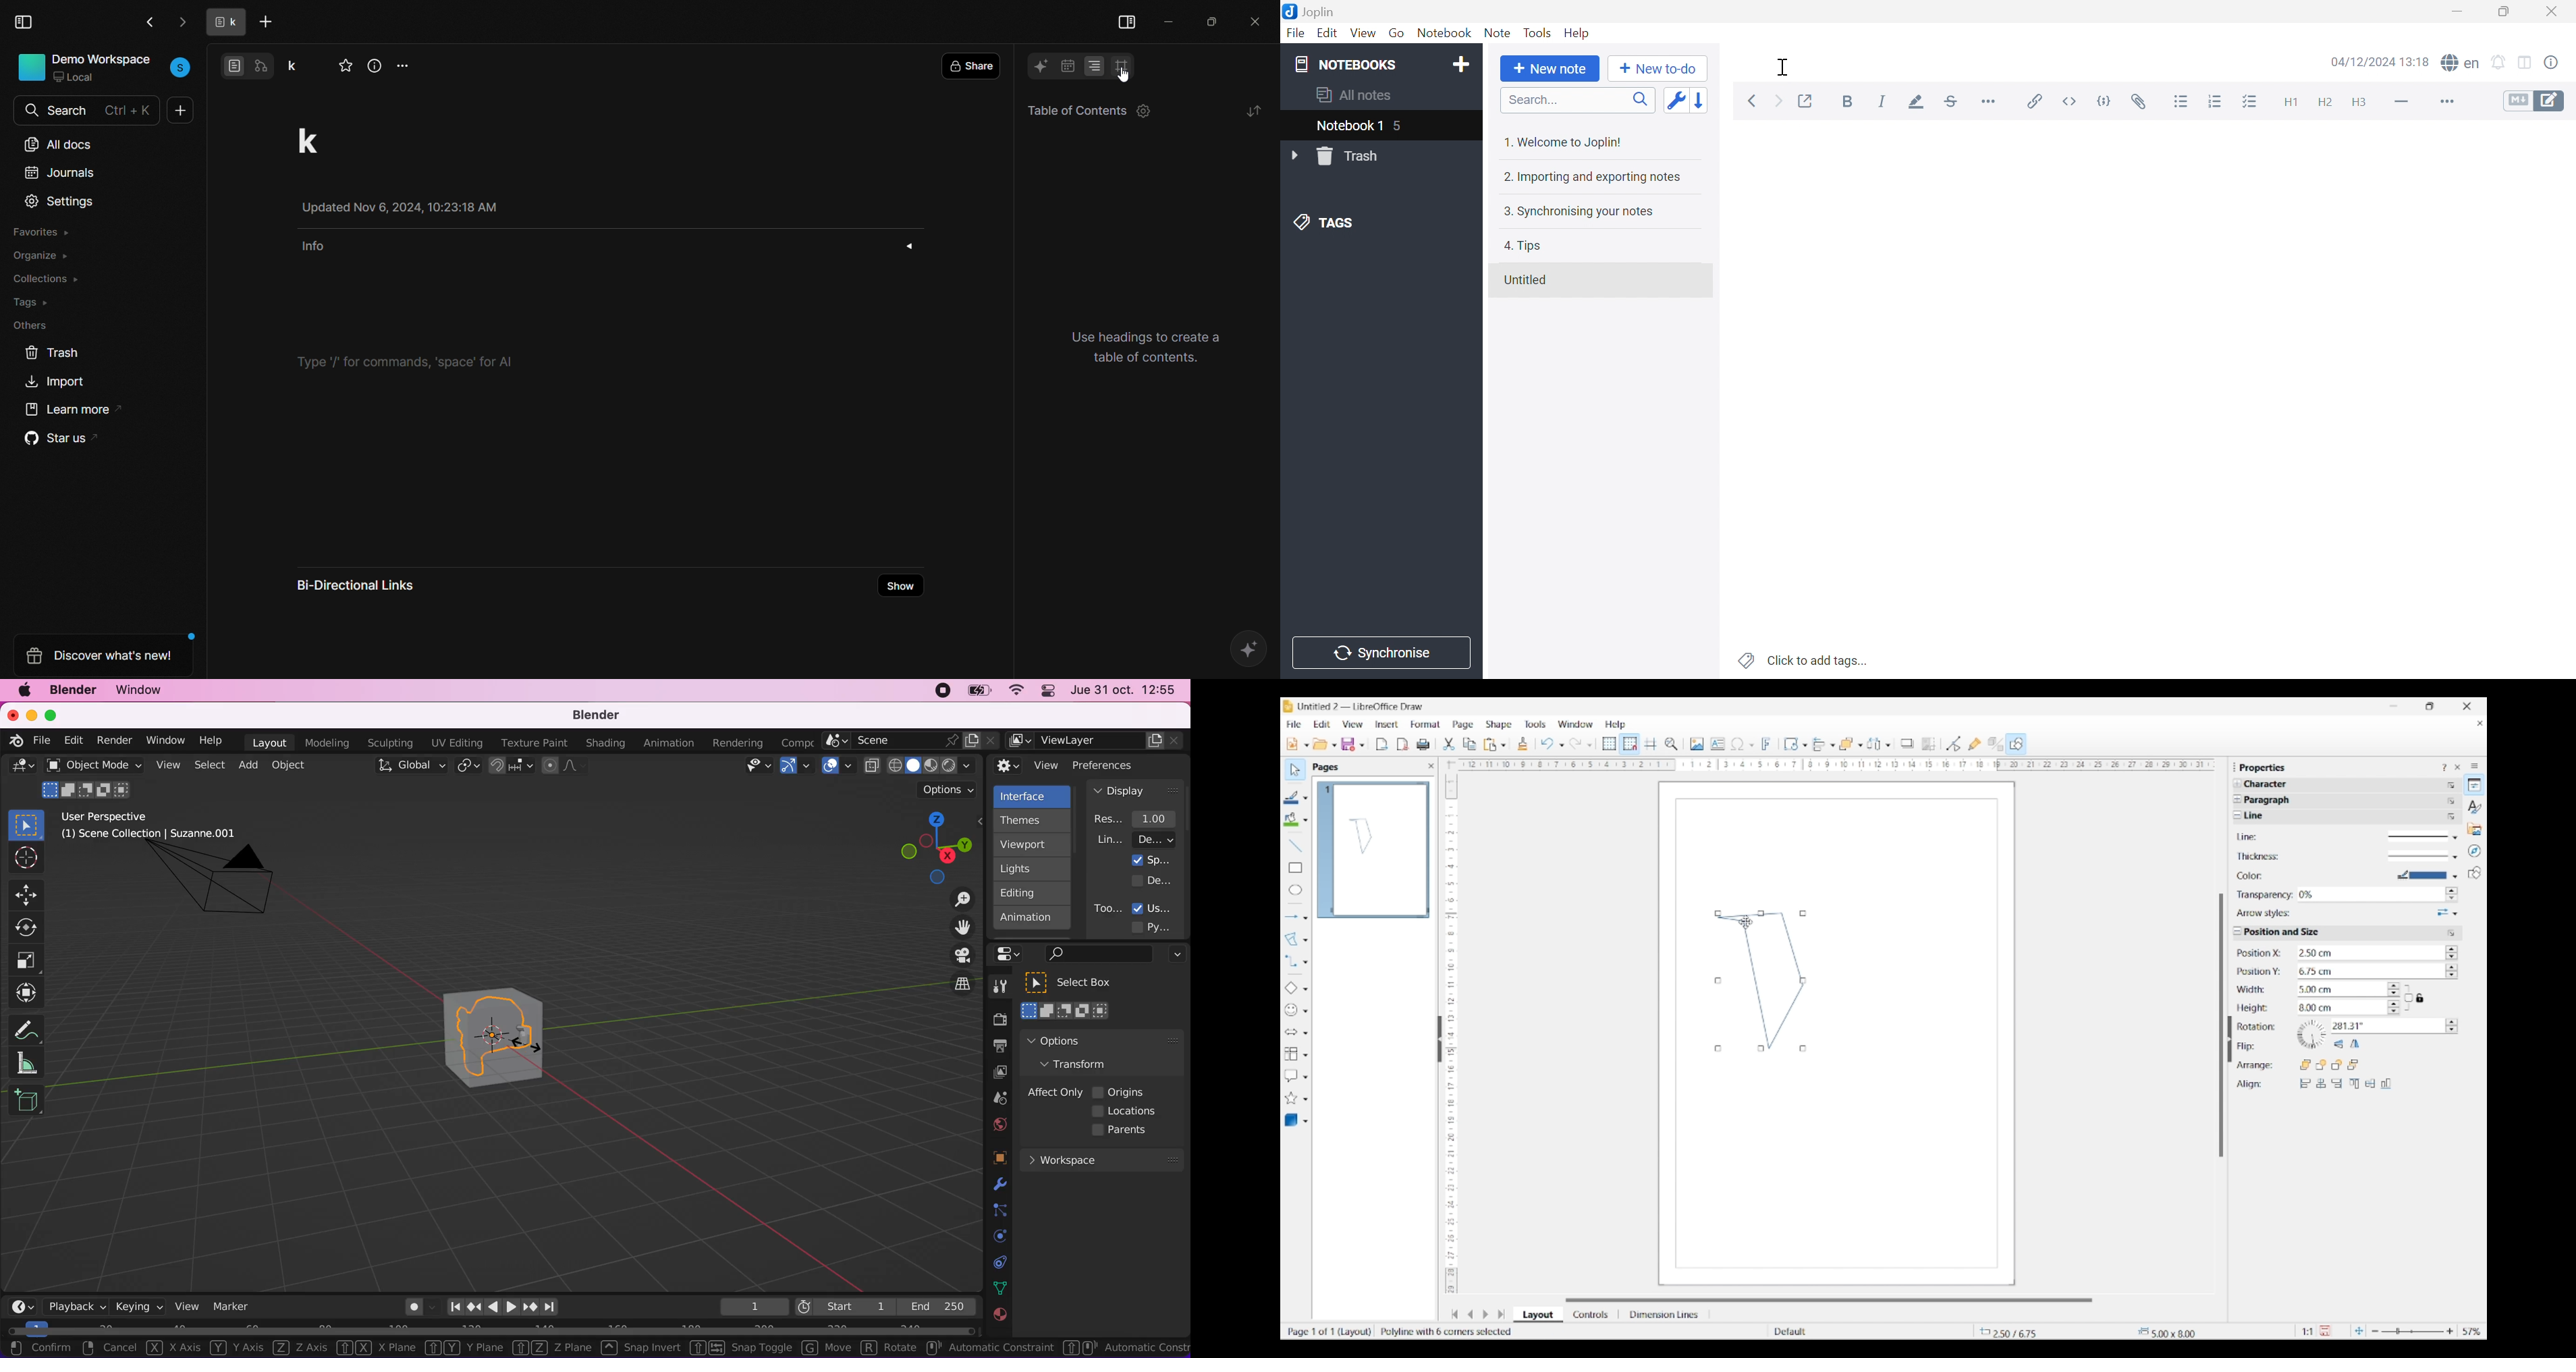 This screenshot has width=2576, height=1372. What do you see at coordinates (1295, 868) in the screenshot?
I see `Rectangle` at bounding box center [1295, 868].